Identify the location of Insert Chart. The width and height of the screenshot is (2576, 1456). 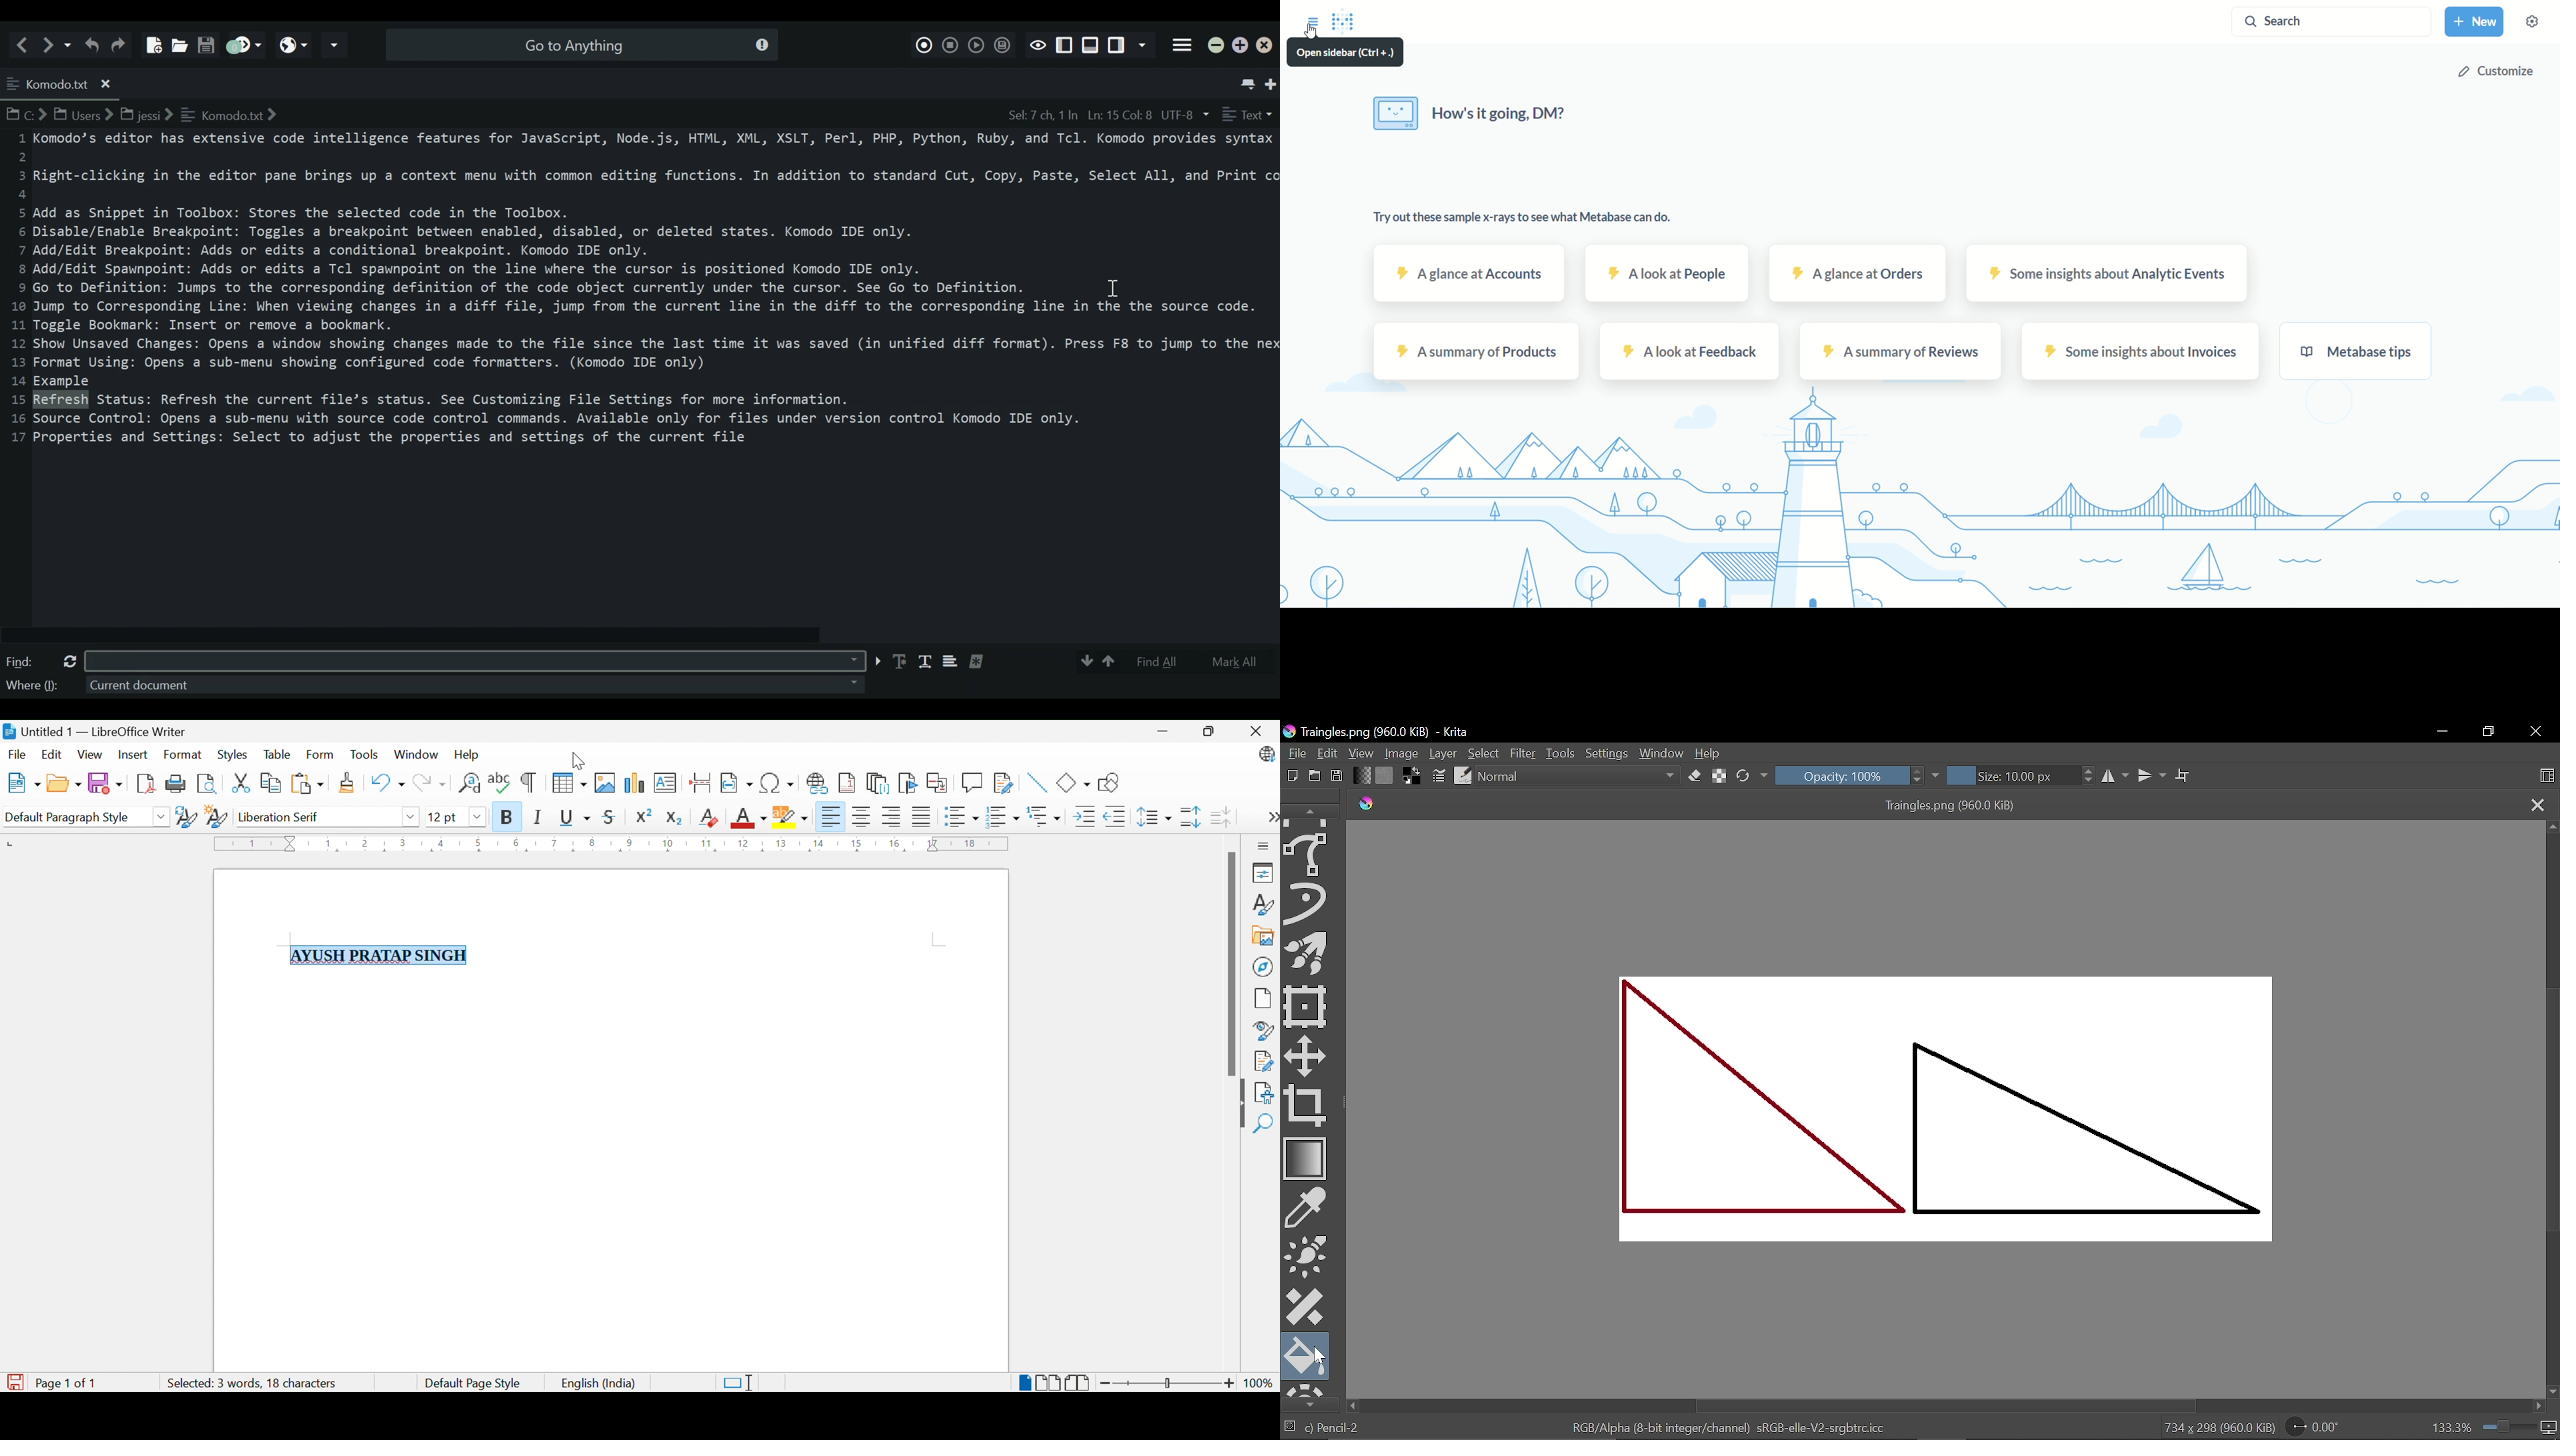
(634, 783).